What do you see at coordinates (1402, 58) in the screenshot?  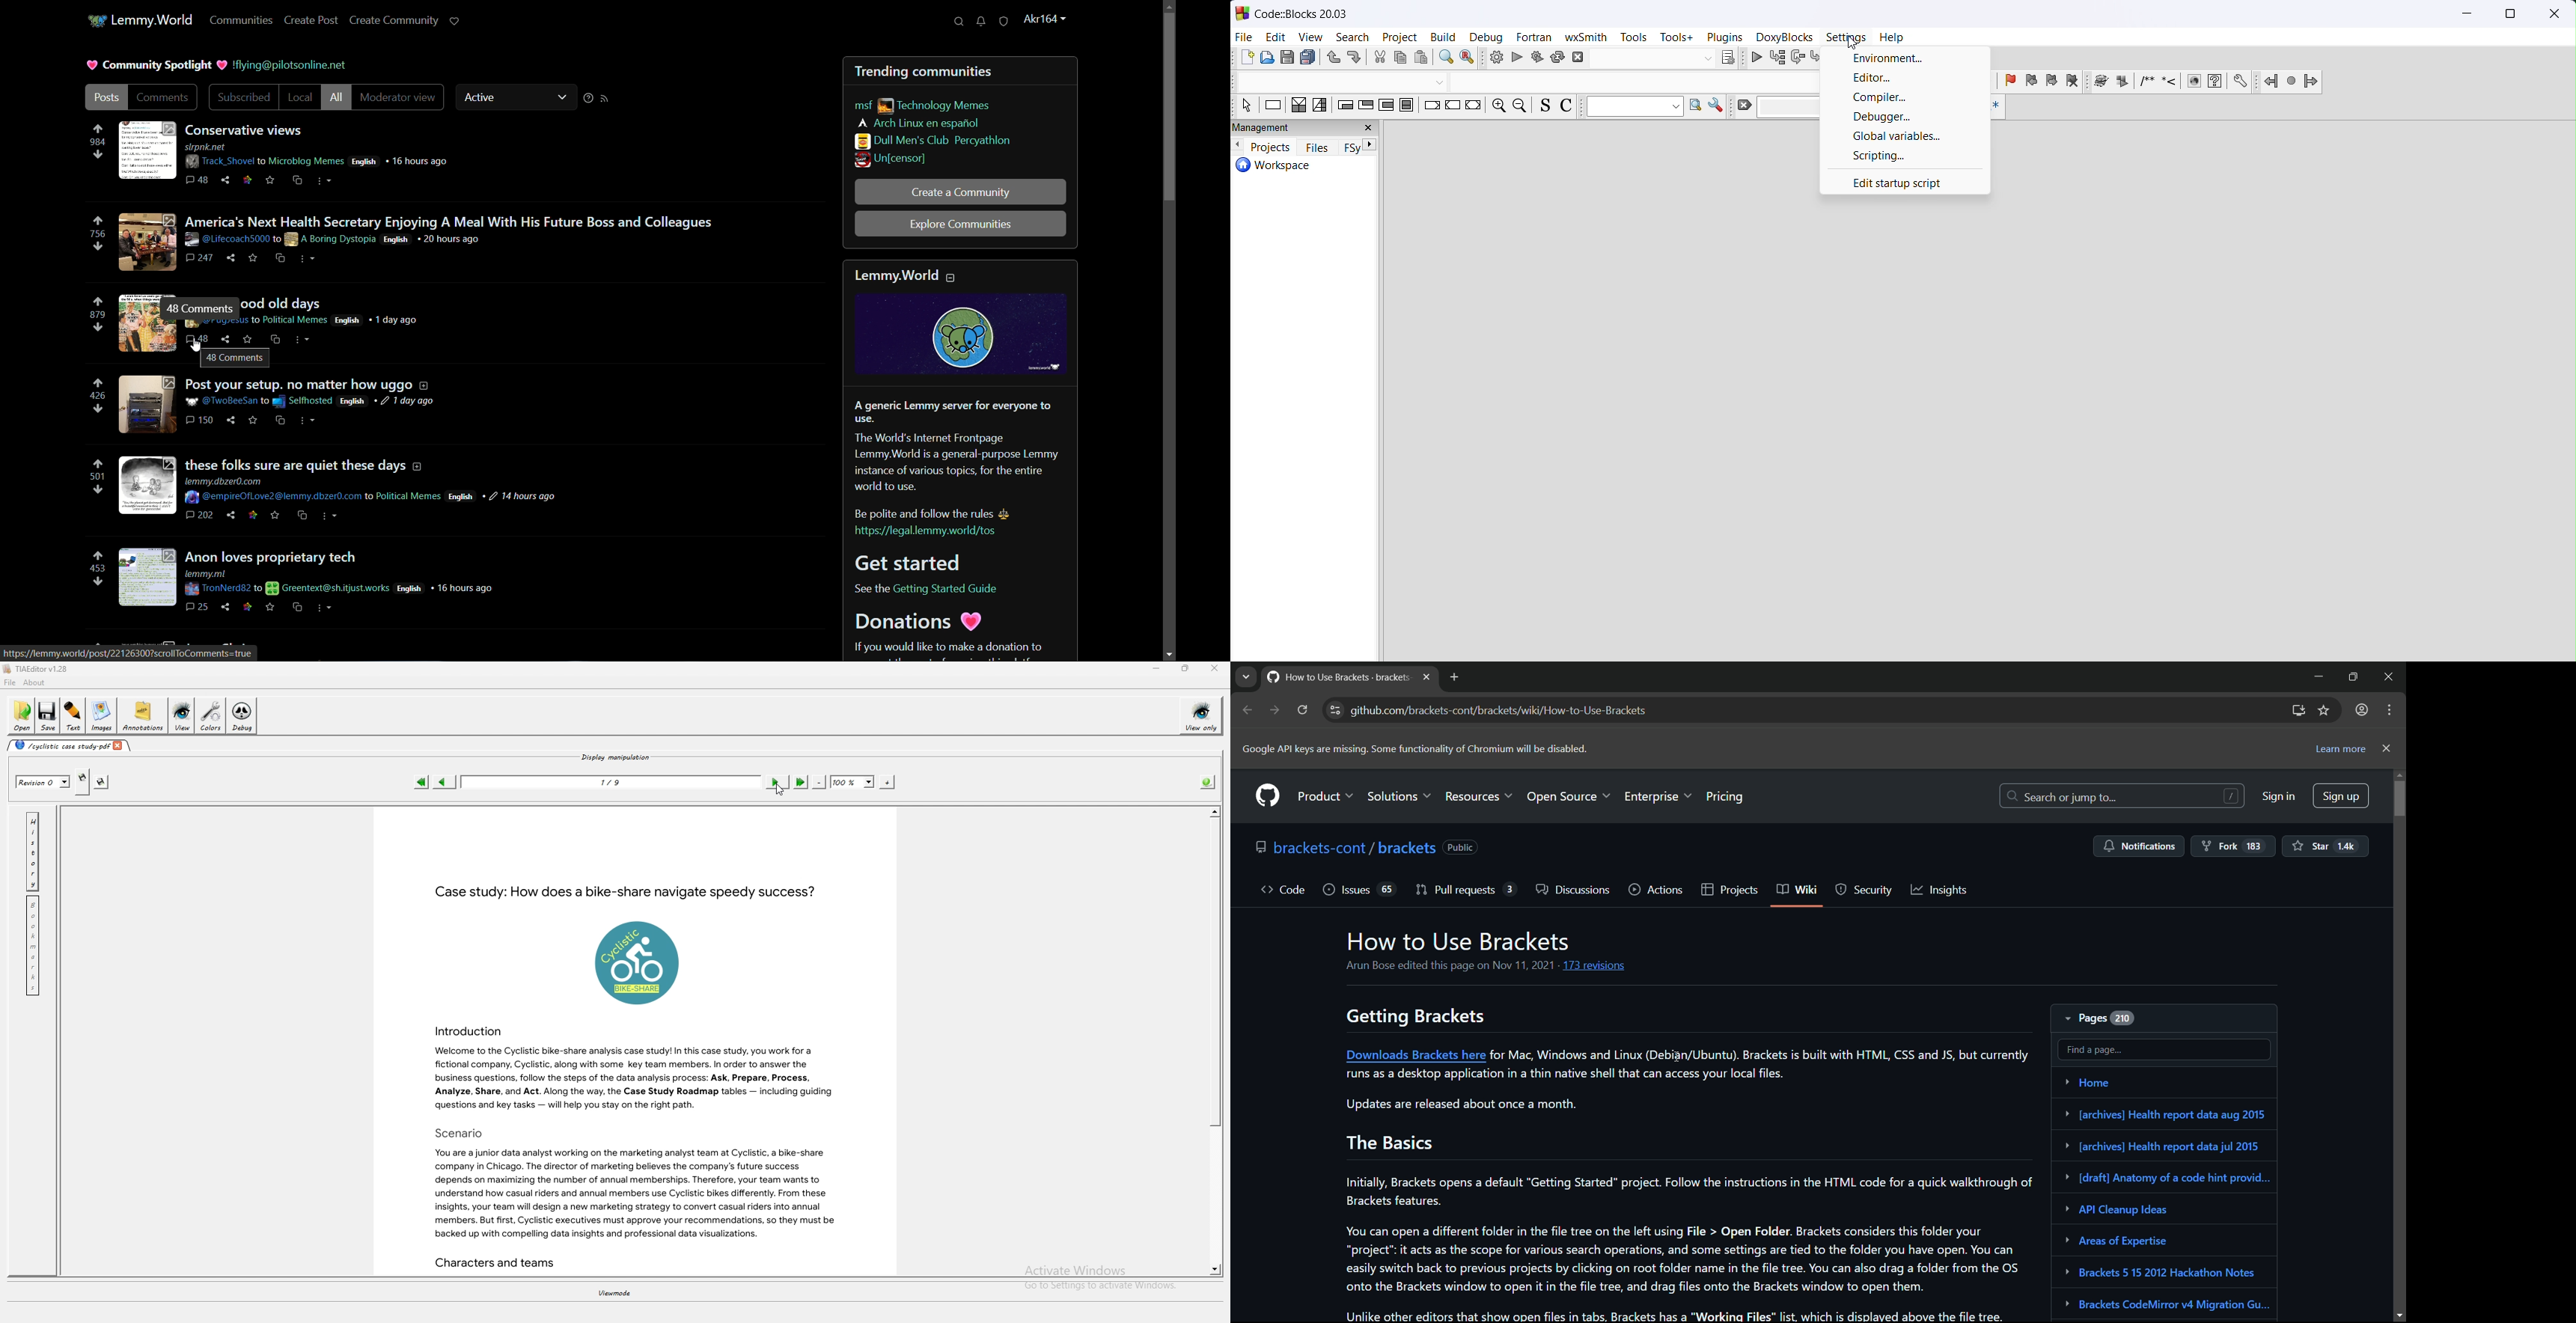 I see `copy` at bounding box center [1402, 58].